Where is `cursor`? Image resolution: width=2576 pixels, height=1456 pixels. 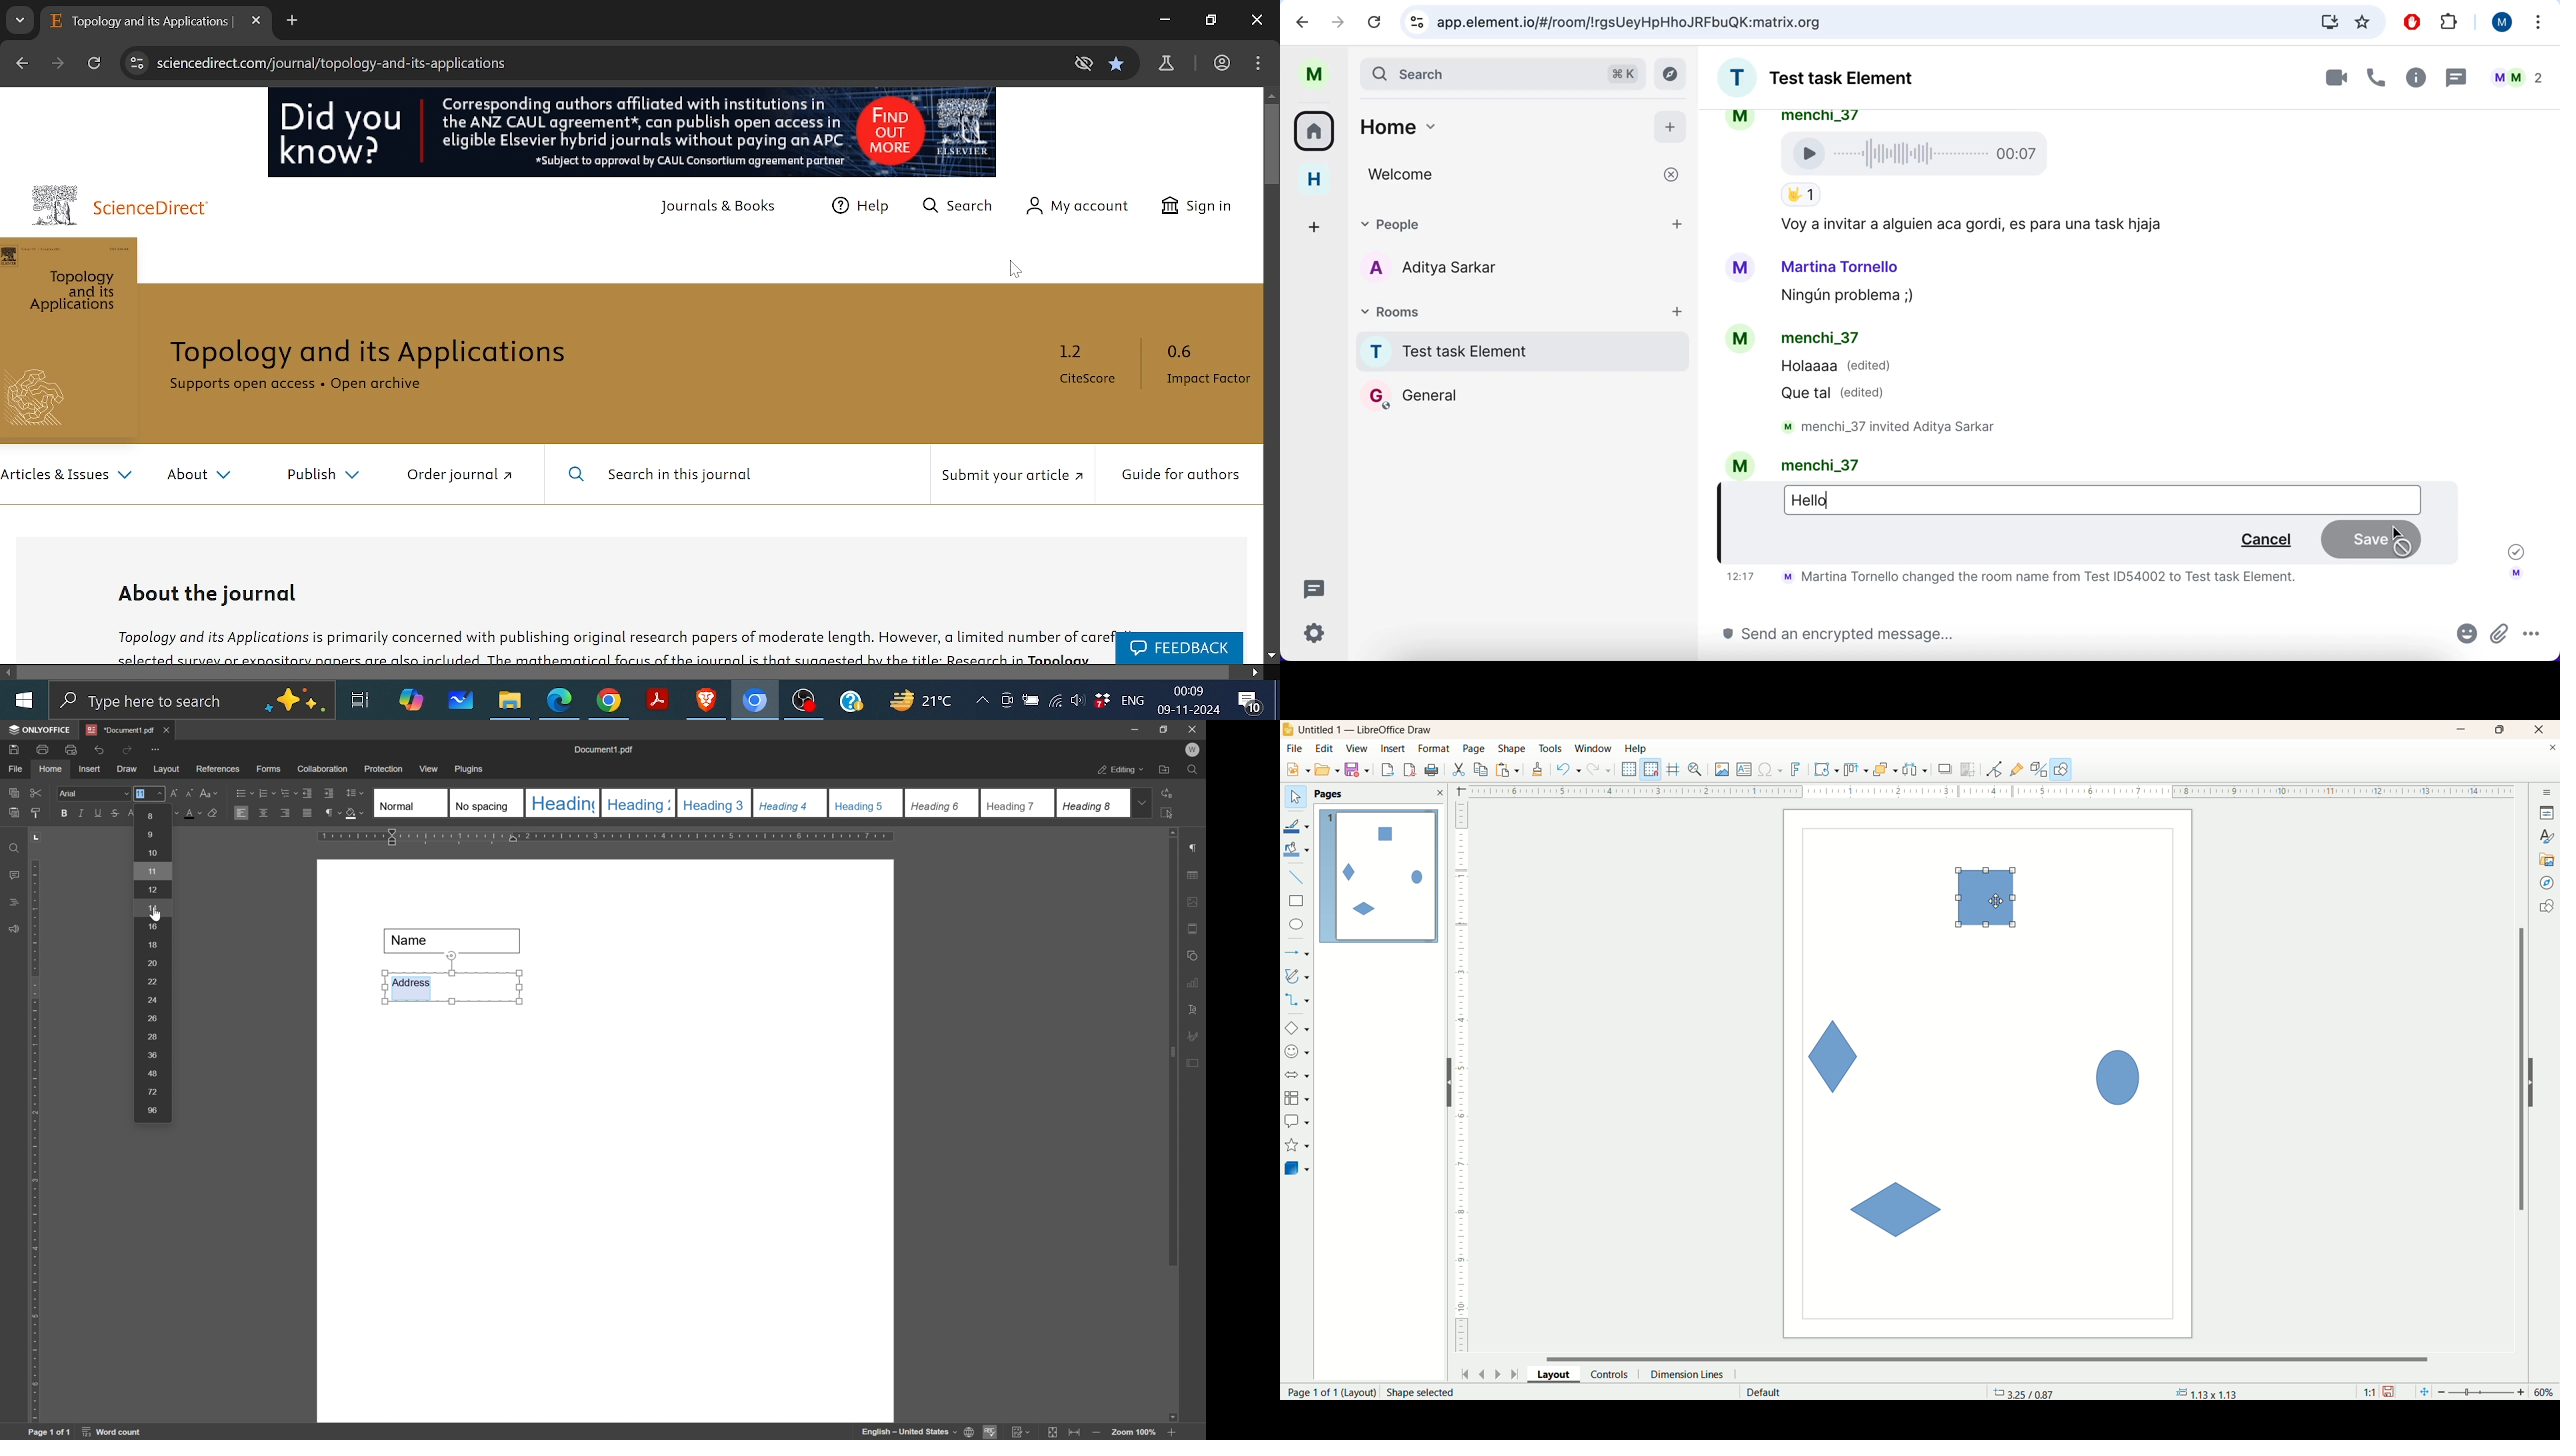
cursor is located at coordinates (1019, 268).